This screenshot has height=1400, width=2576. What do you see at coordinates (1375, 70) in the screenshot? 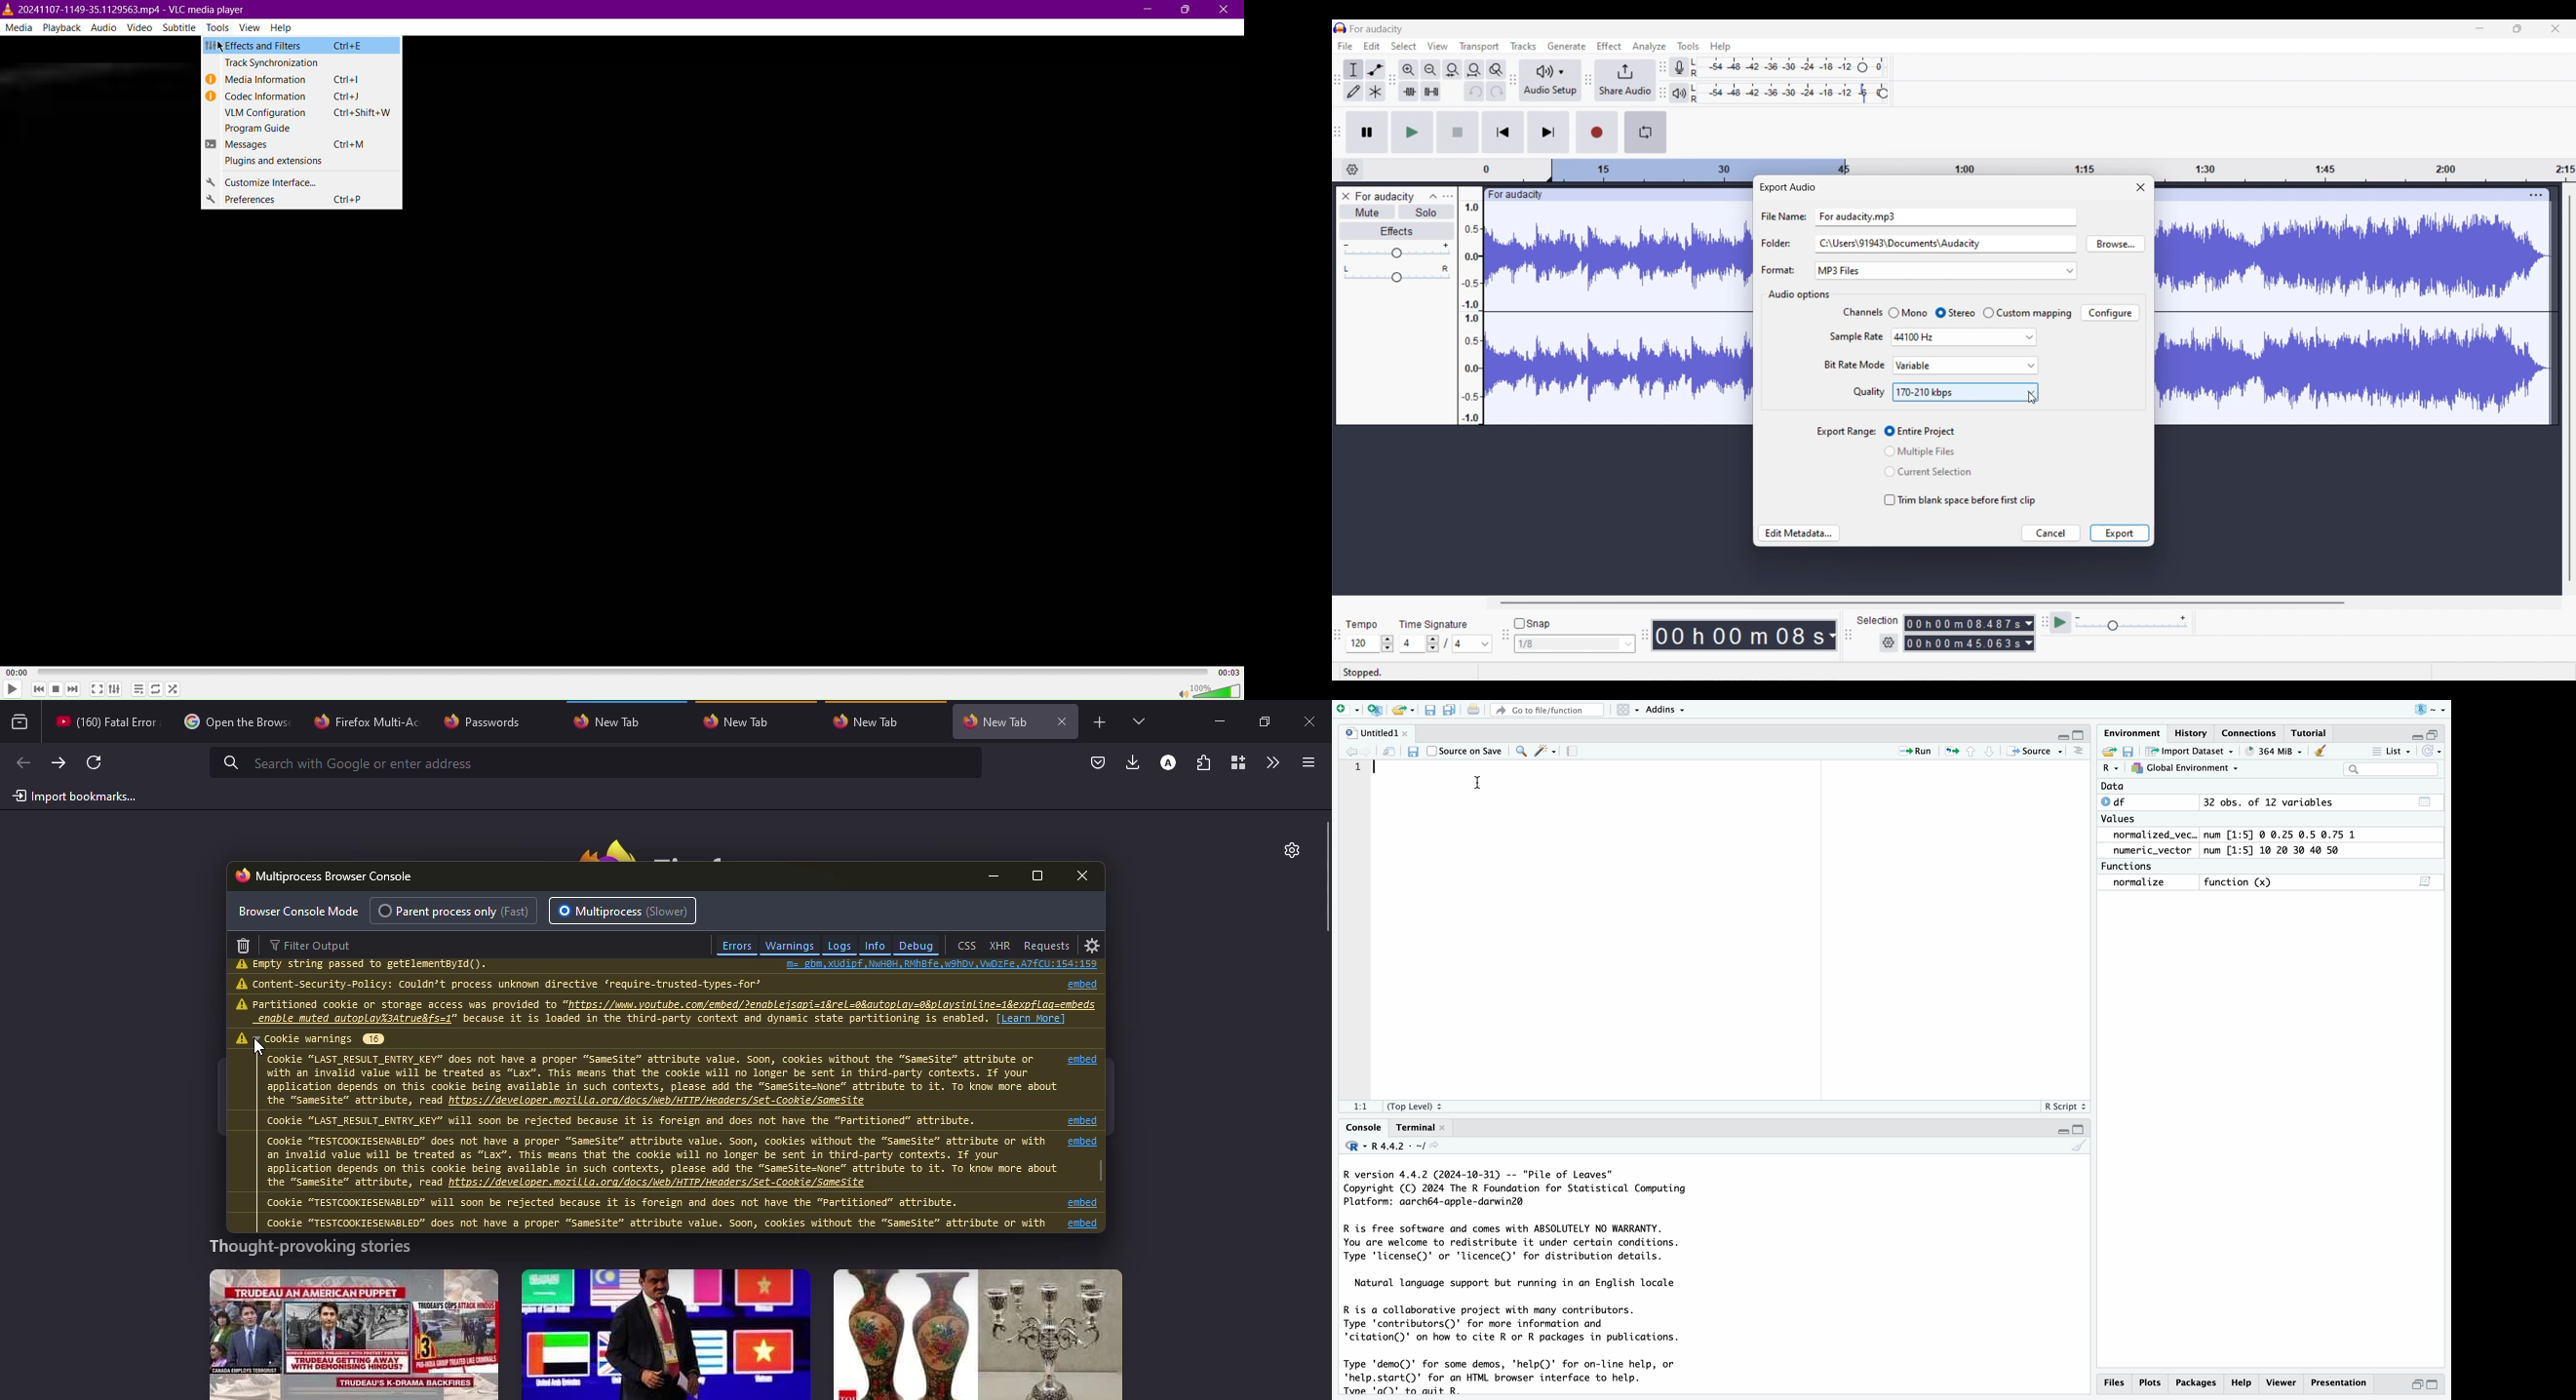
I see `Envelop tool` at bounding box center [1375, 70].